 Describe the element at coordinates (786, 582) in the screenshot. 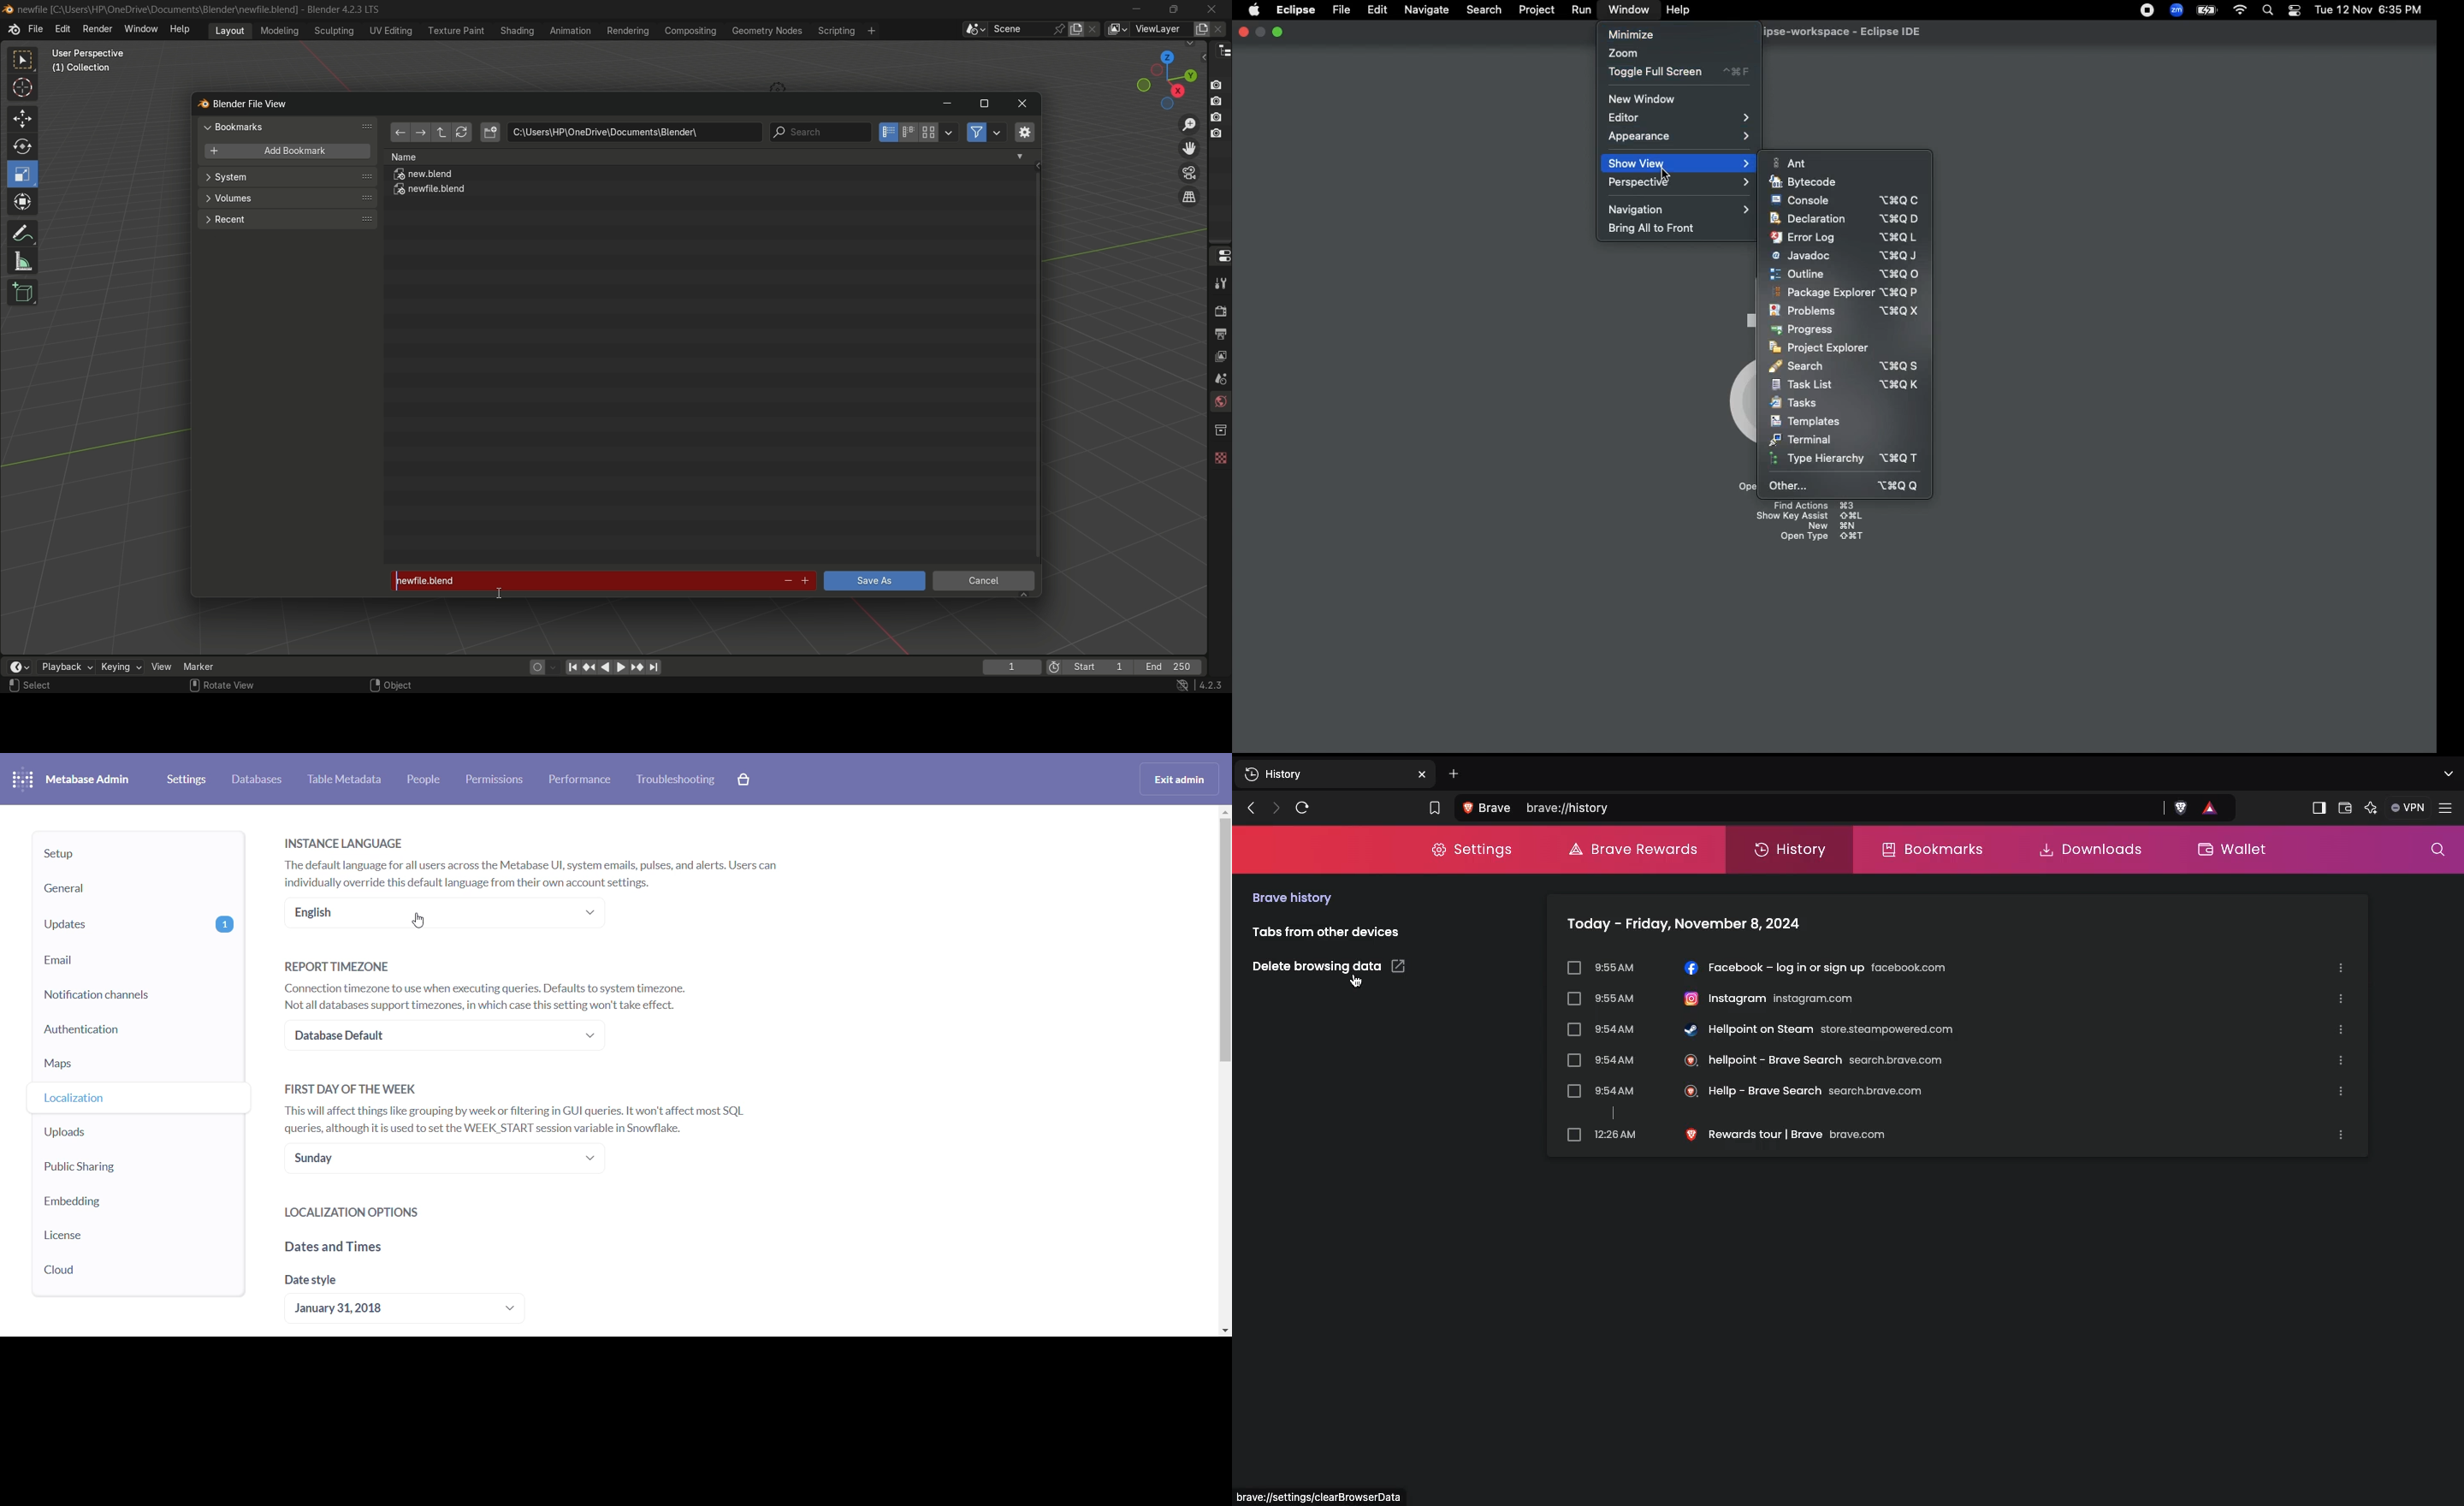

I see `decrement number in file name` at that location.